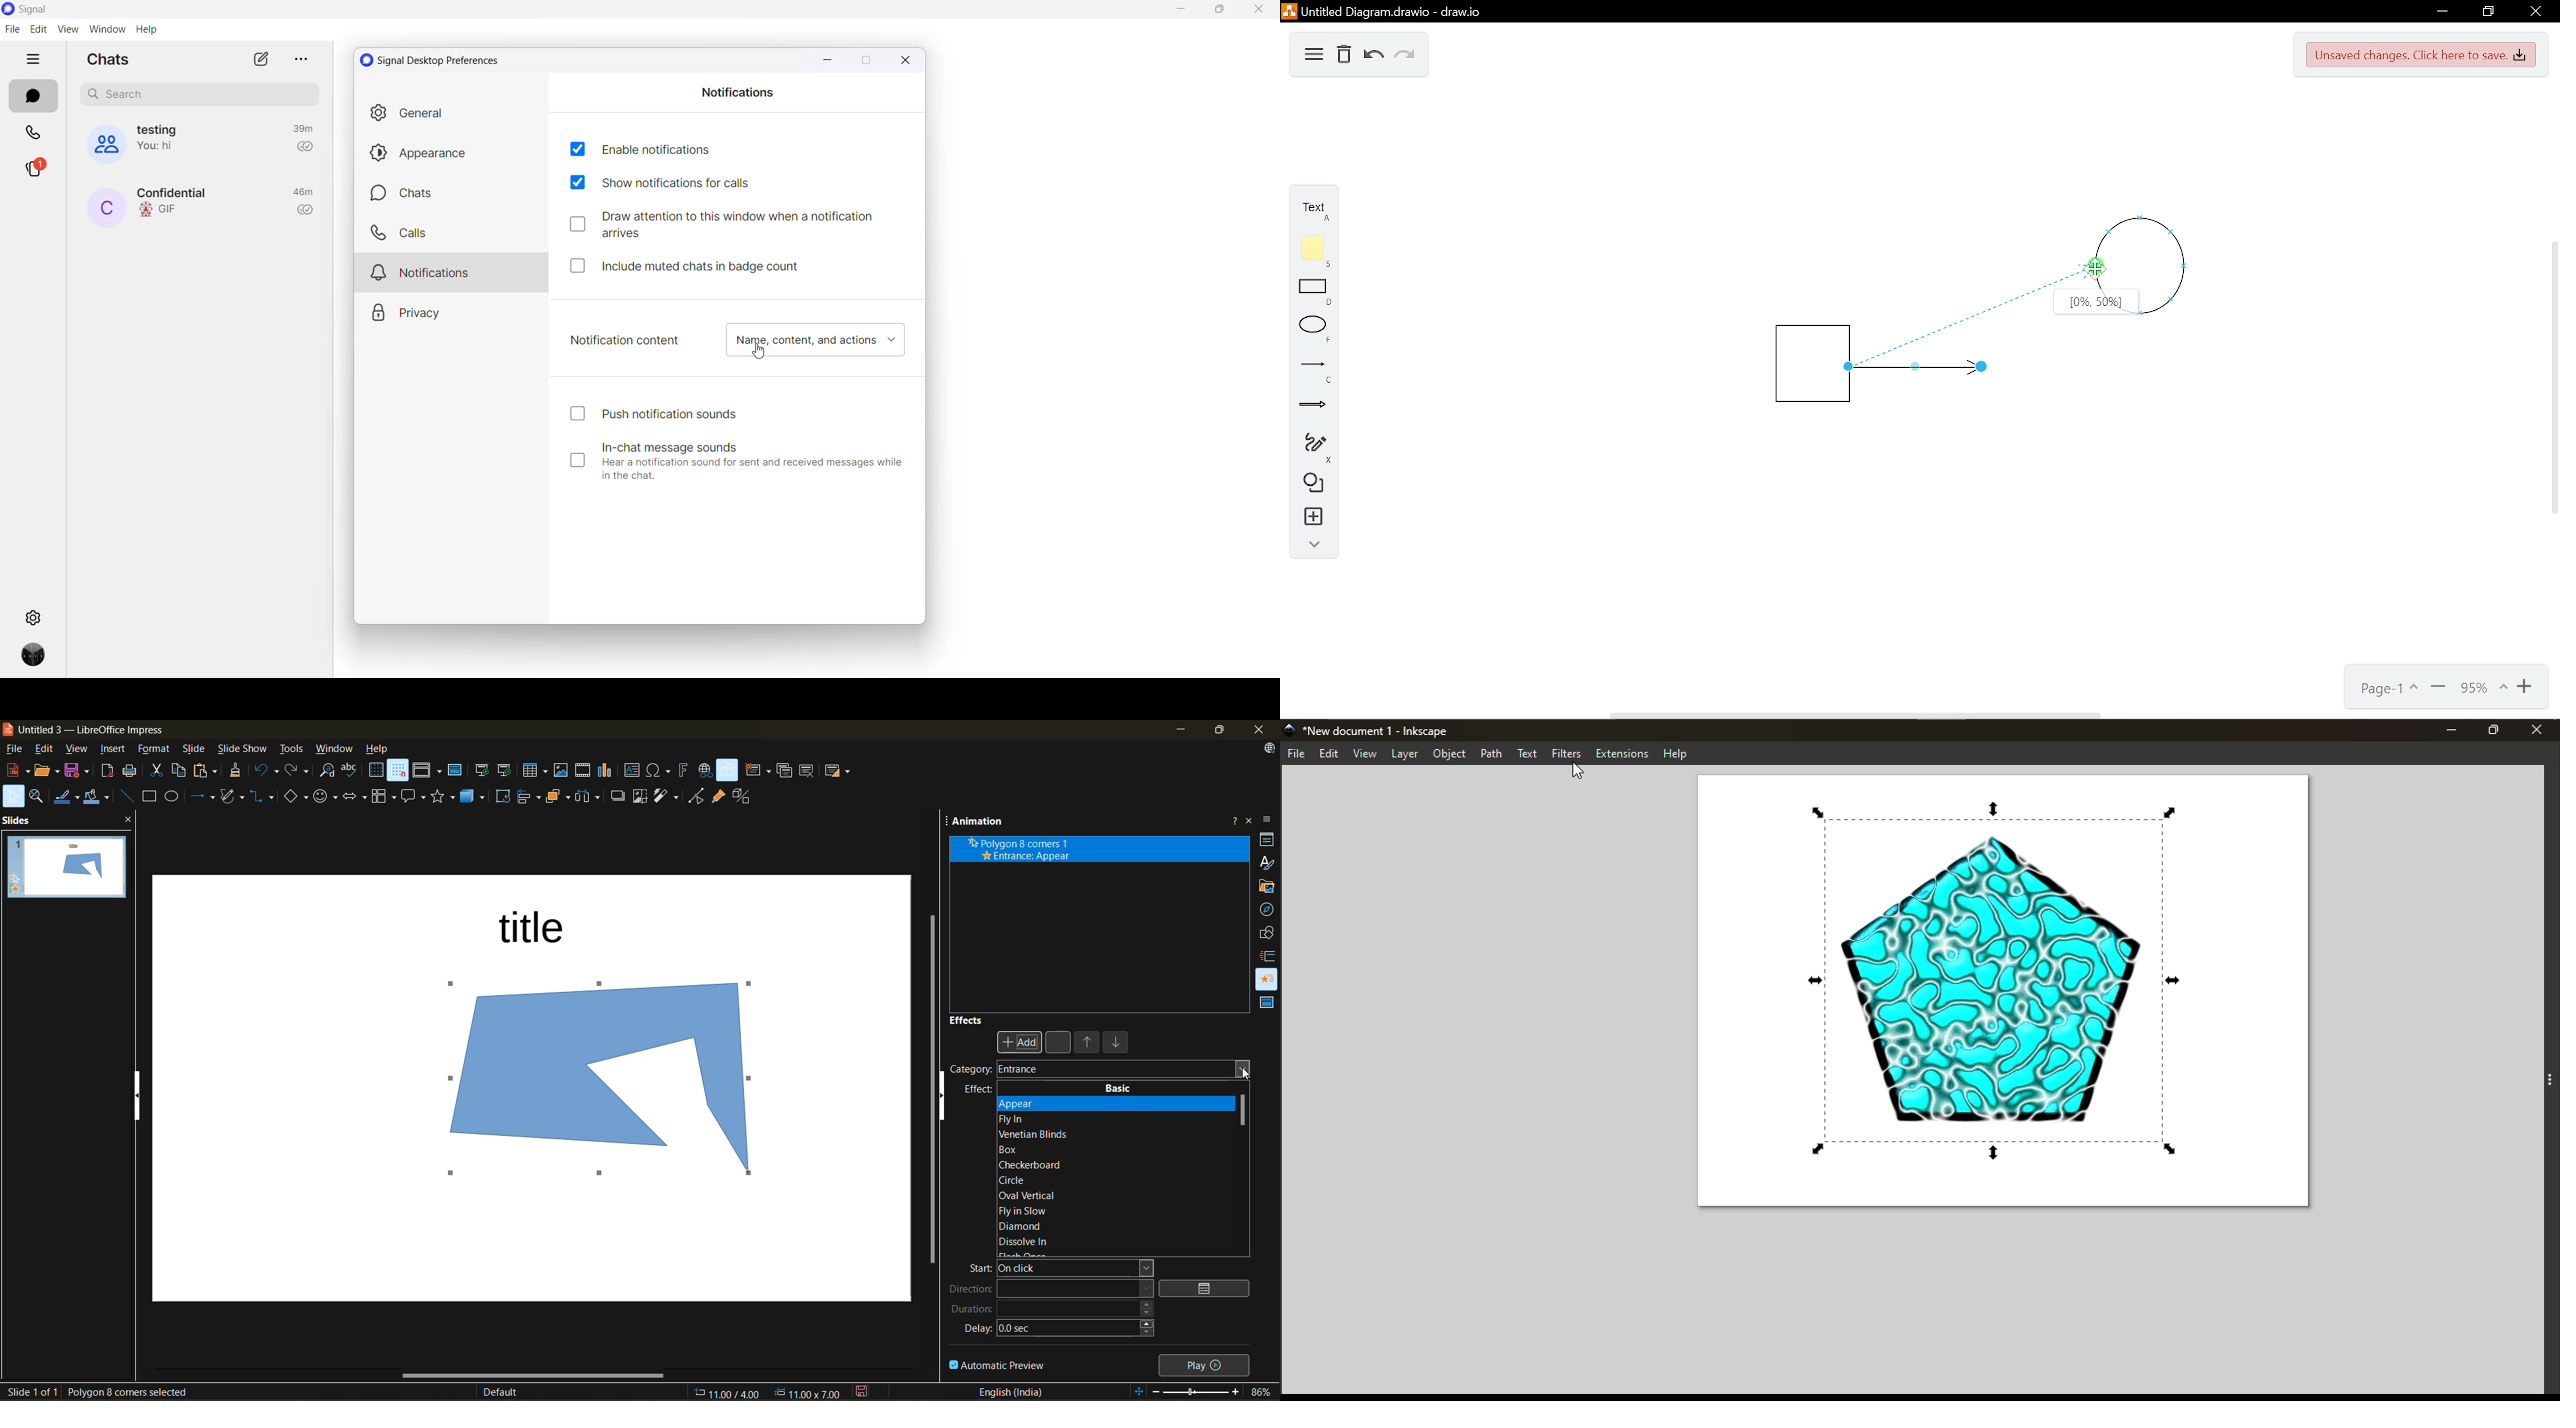 The height and width of the screenshot is (1428, 2576). I want to click on window, so click(335, 749).